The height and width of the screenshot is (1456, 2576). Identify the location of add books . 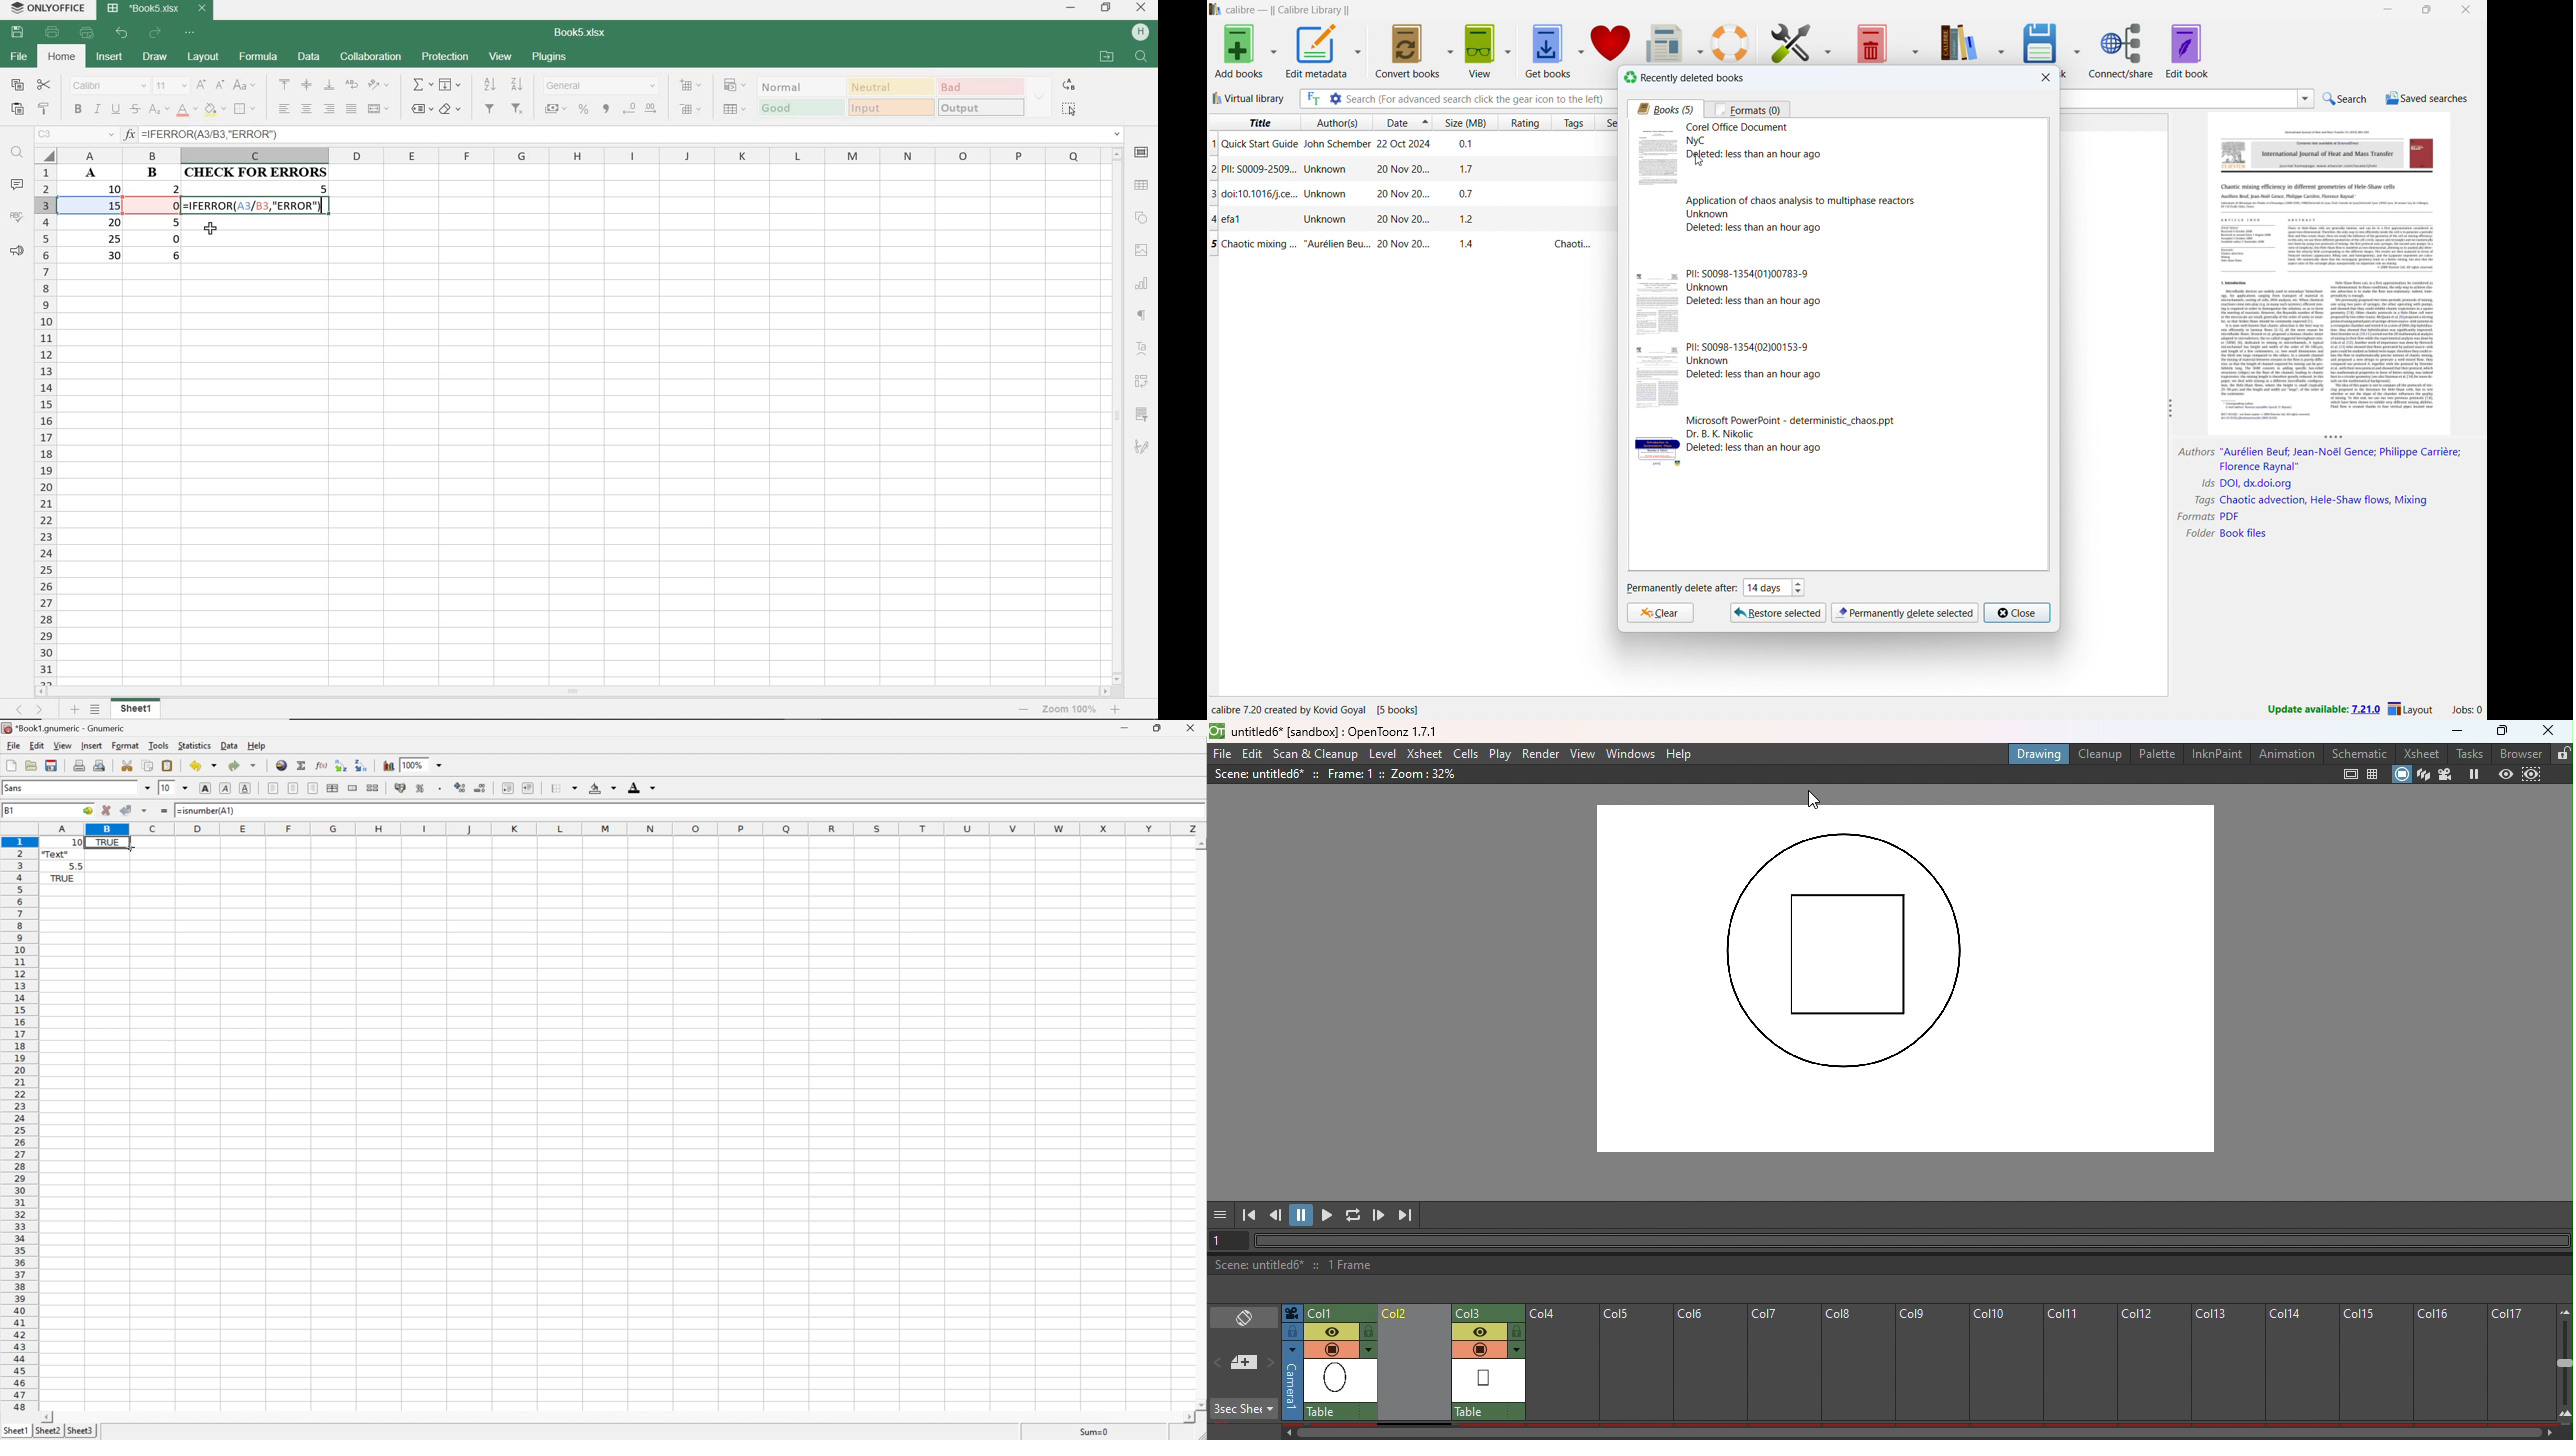
(1239, 51).